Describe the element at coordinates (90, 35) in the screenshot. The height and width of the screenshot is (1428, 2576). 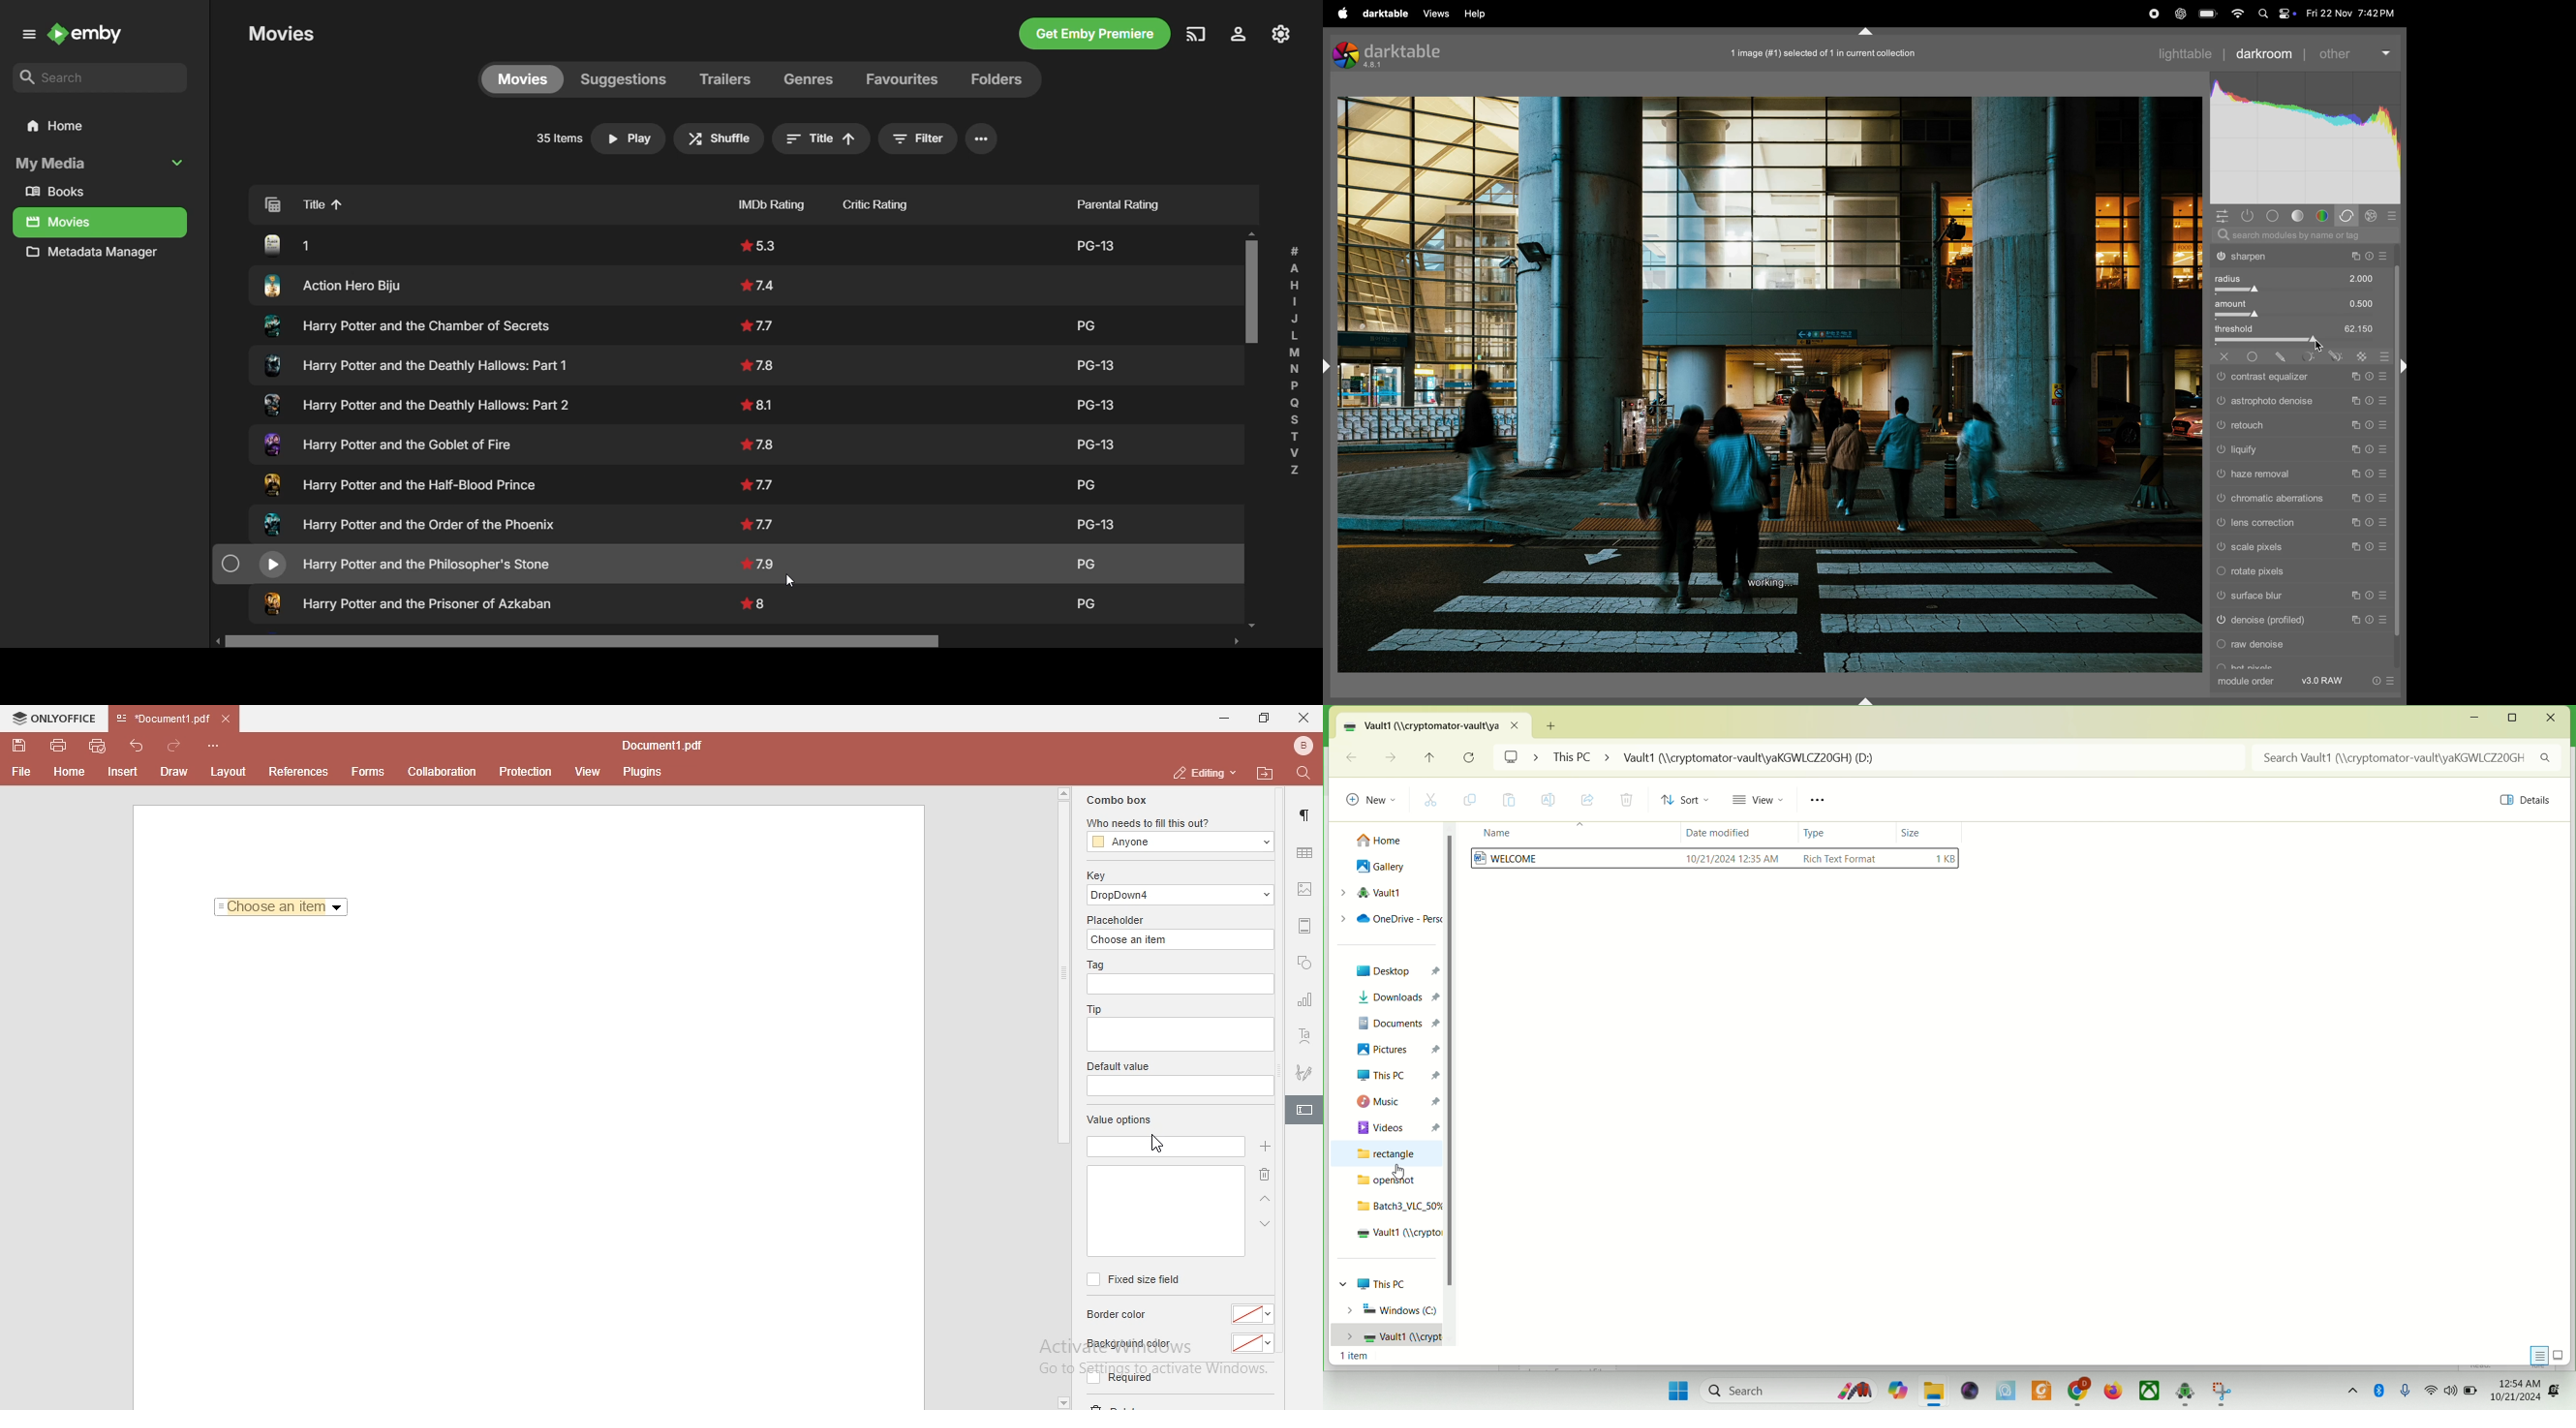
I see `Application Name` at that location.